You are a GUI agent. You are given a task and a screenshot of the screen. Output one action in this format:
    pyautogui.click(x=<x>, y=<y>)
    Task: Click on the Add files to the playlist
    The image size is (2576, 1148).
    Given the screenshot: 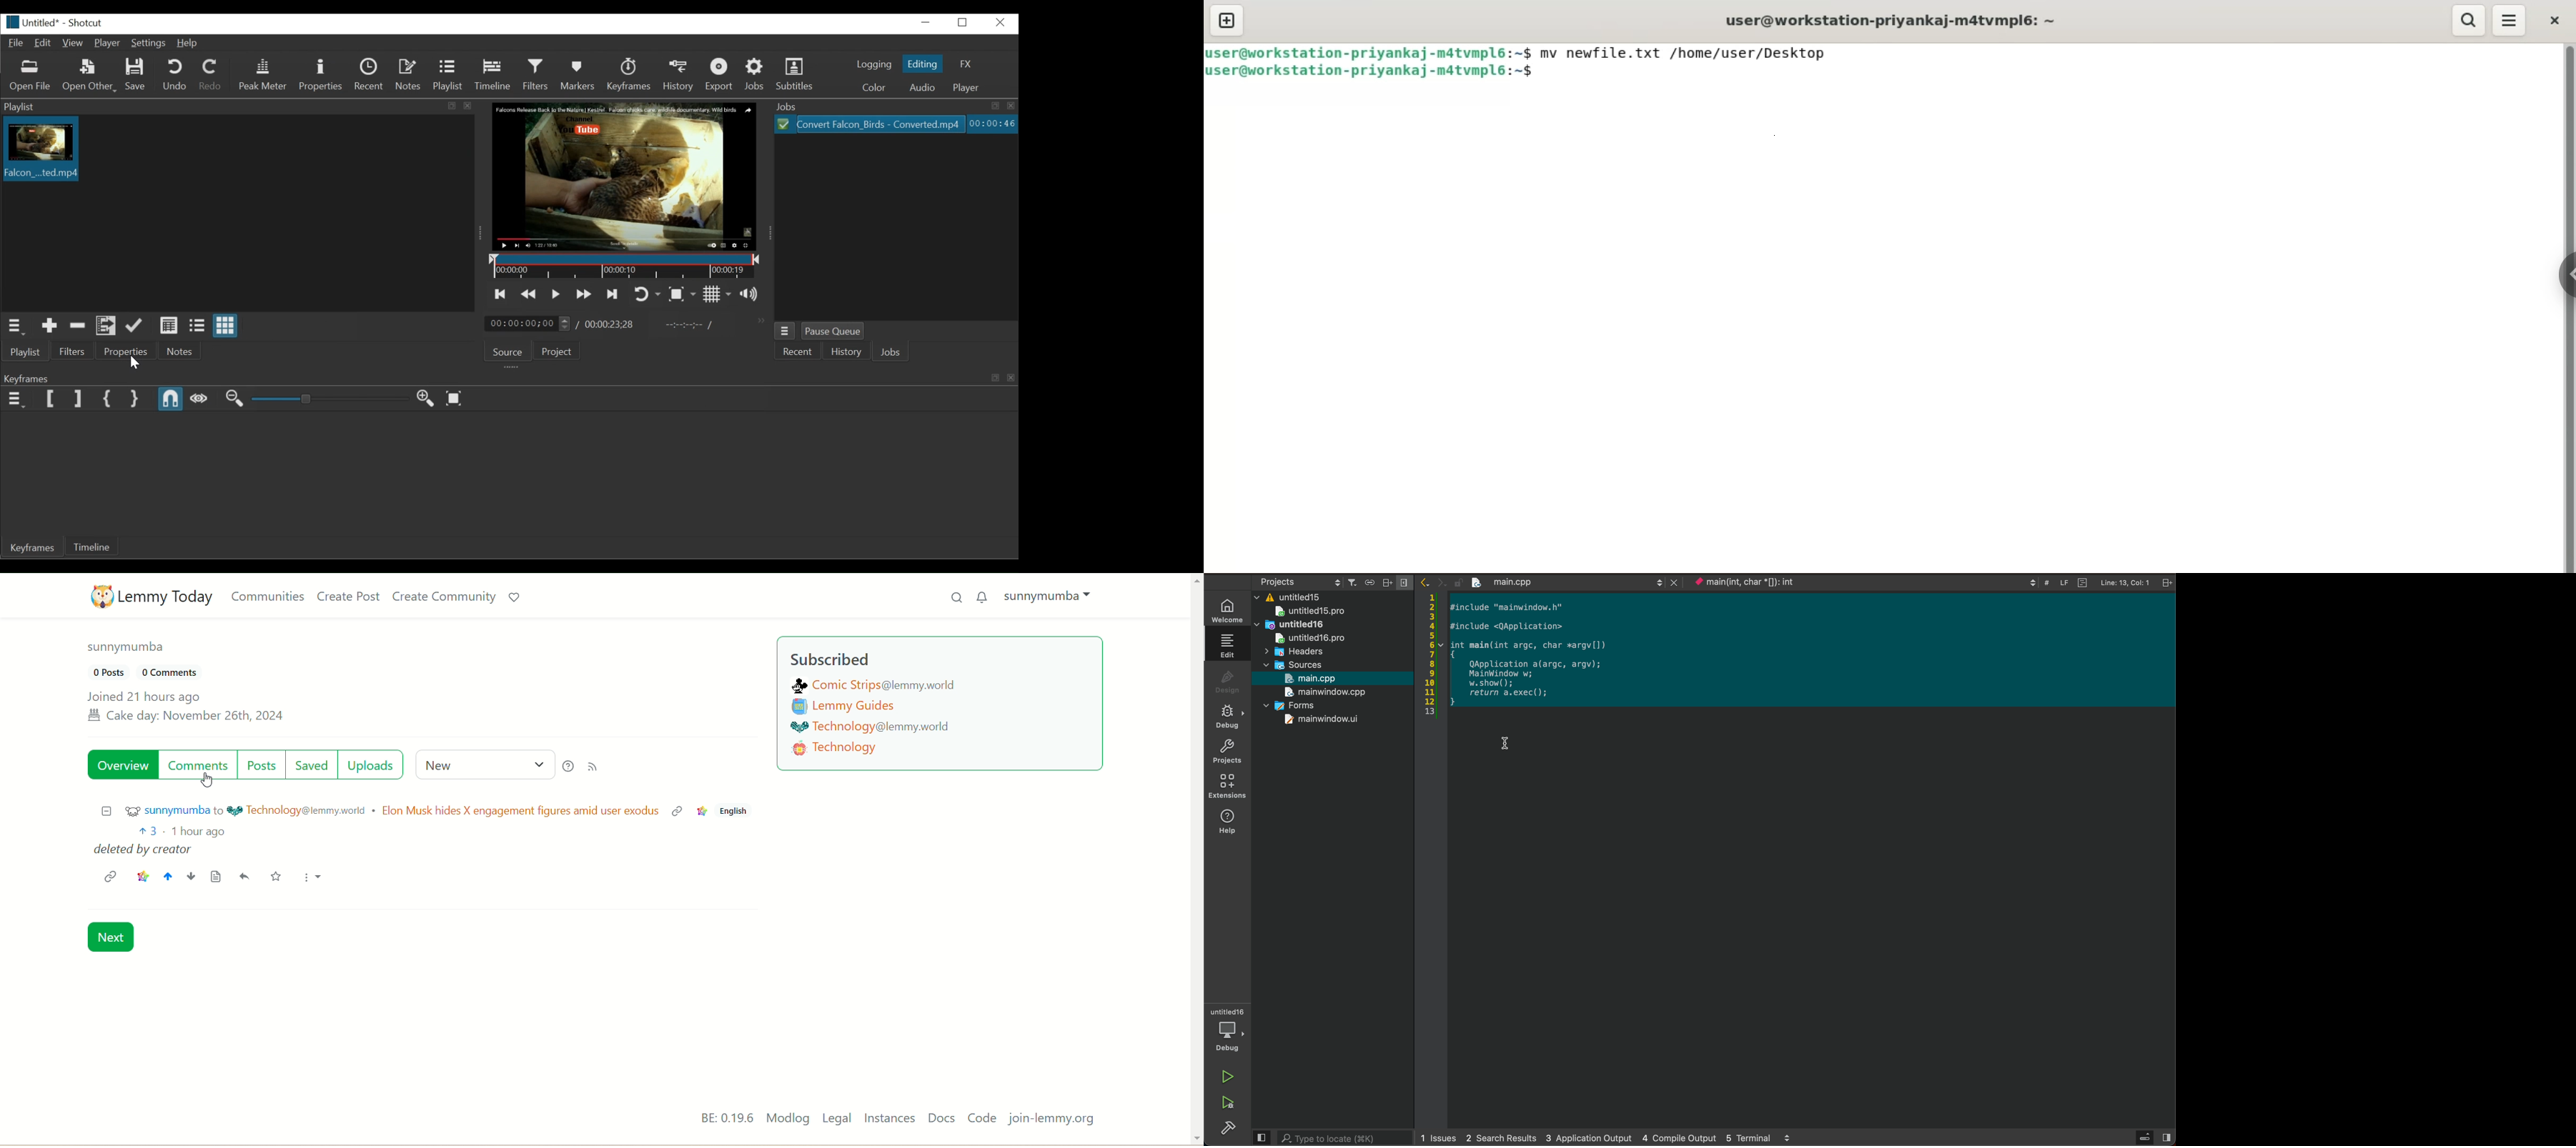 What is the action you would take?
    pyautogui.click(x=106, y=326)
    